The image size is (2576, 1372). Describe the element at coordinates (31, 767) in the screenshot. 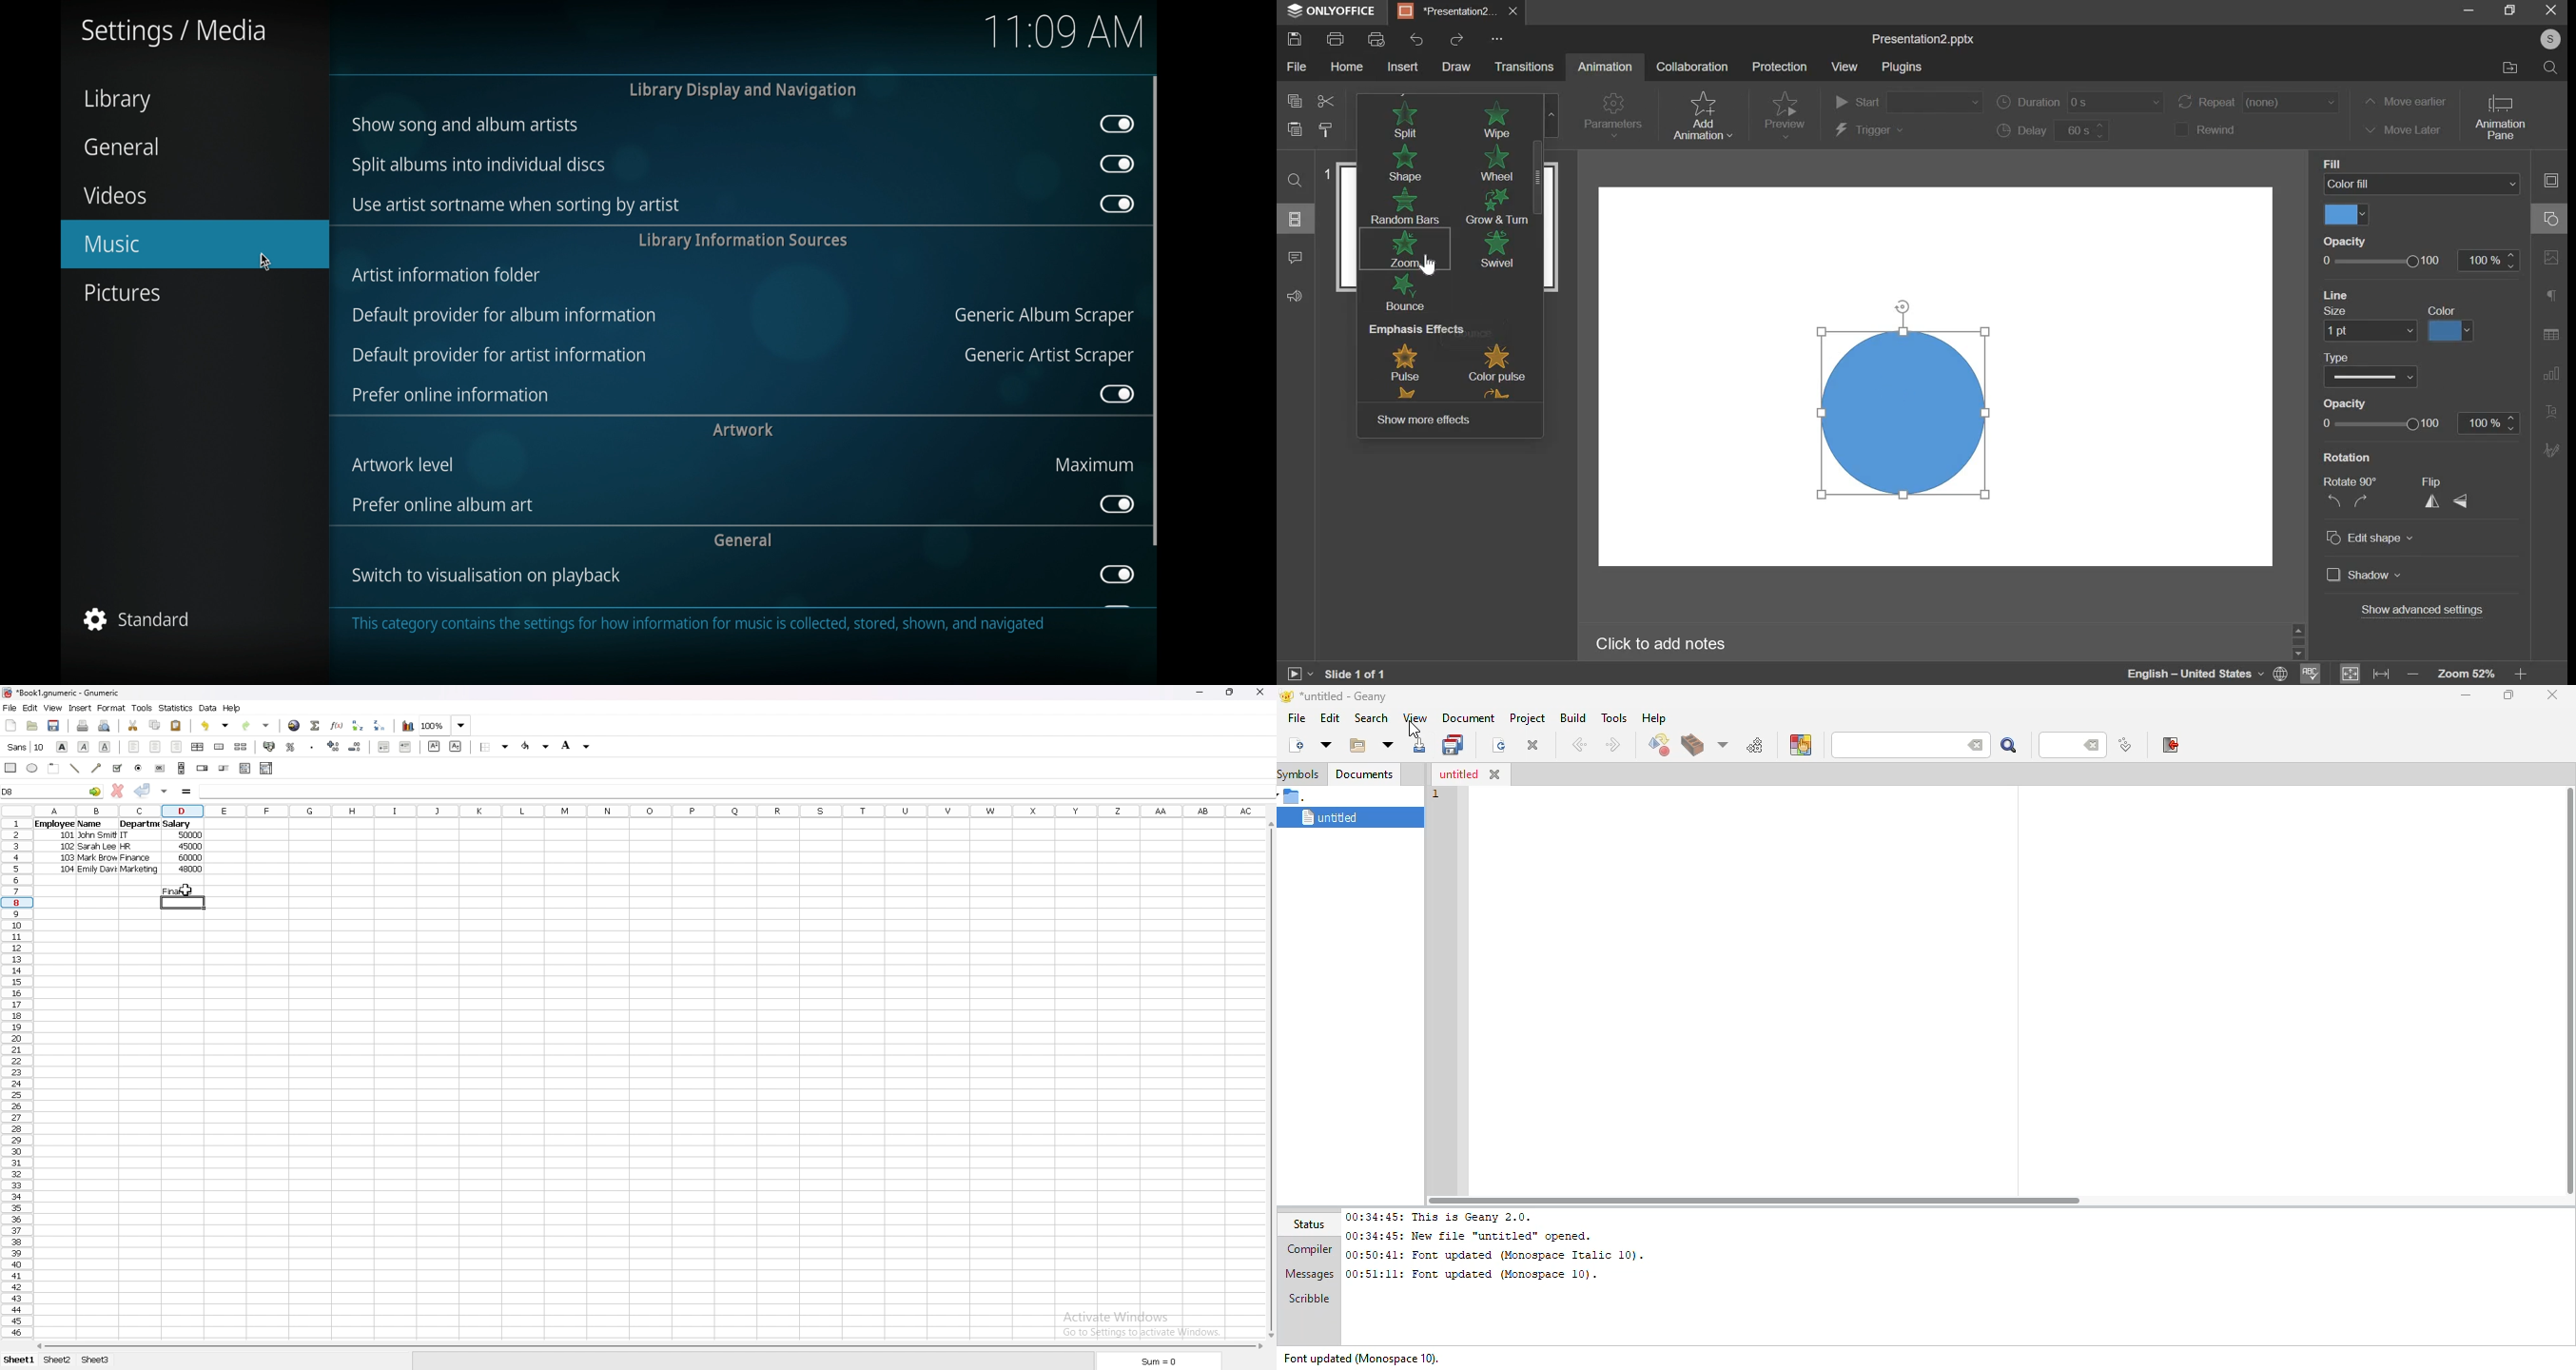

I see `ellipse` at that location.